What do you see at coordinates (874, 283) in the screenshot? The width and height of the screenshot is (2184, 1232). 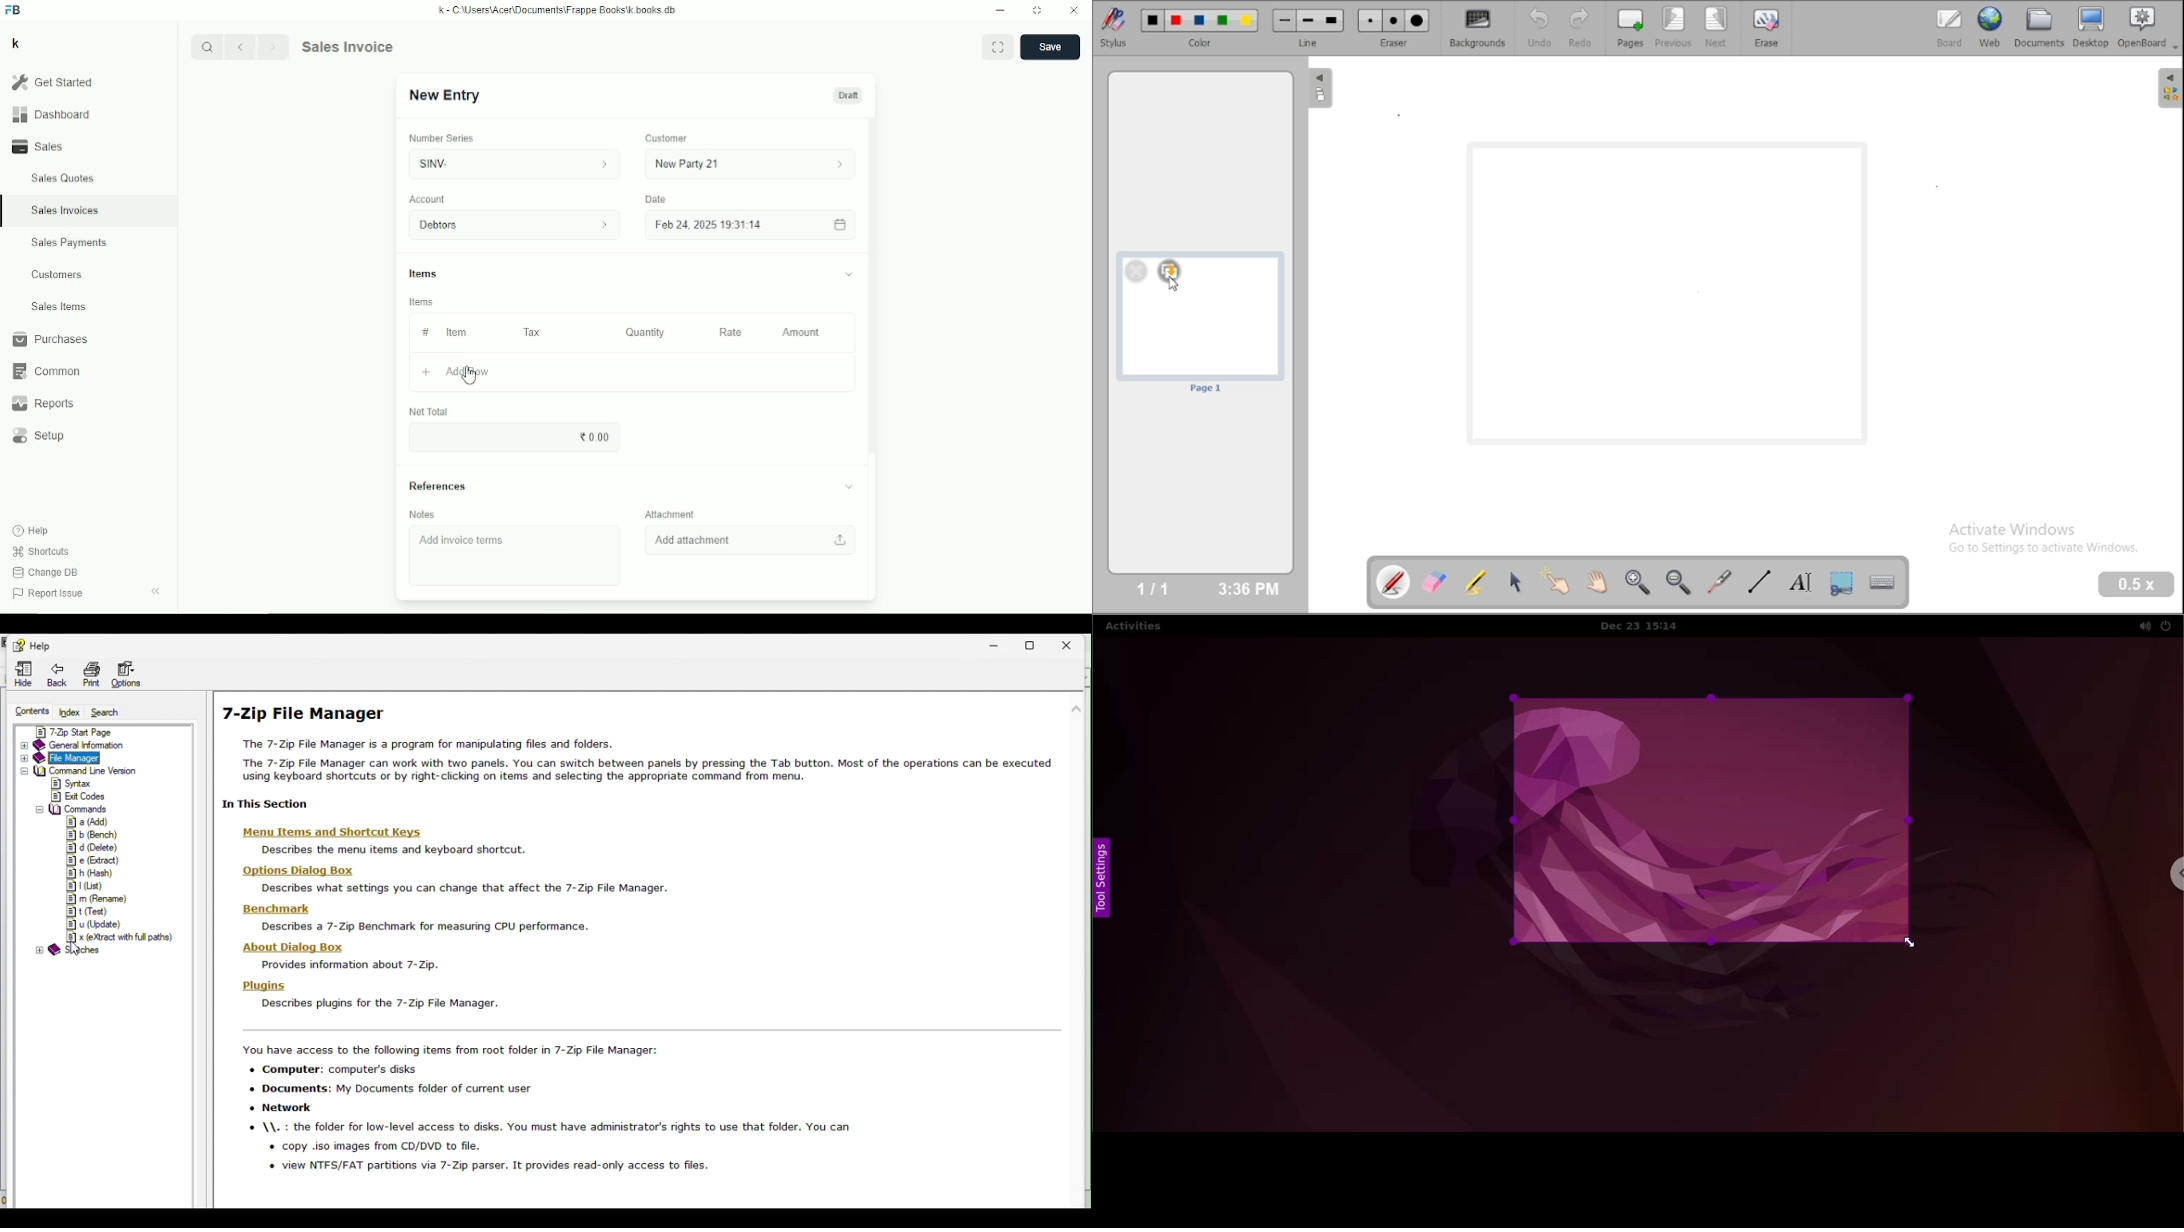 I see `Vertical scrollbar` at bounding box center [874, 283].